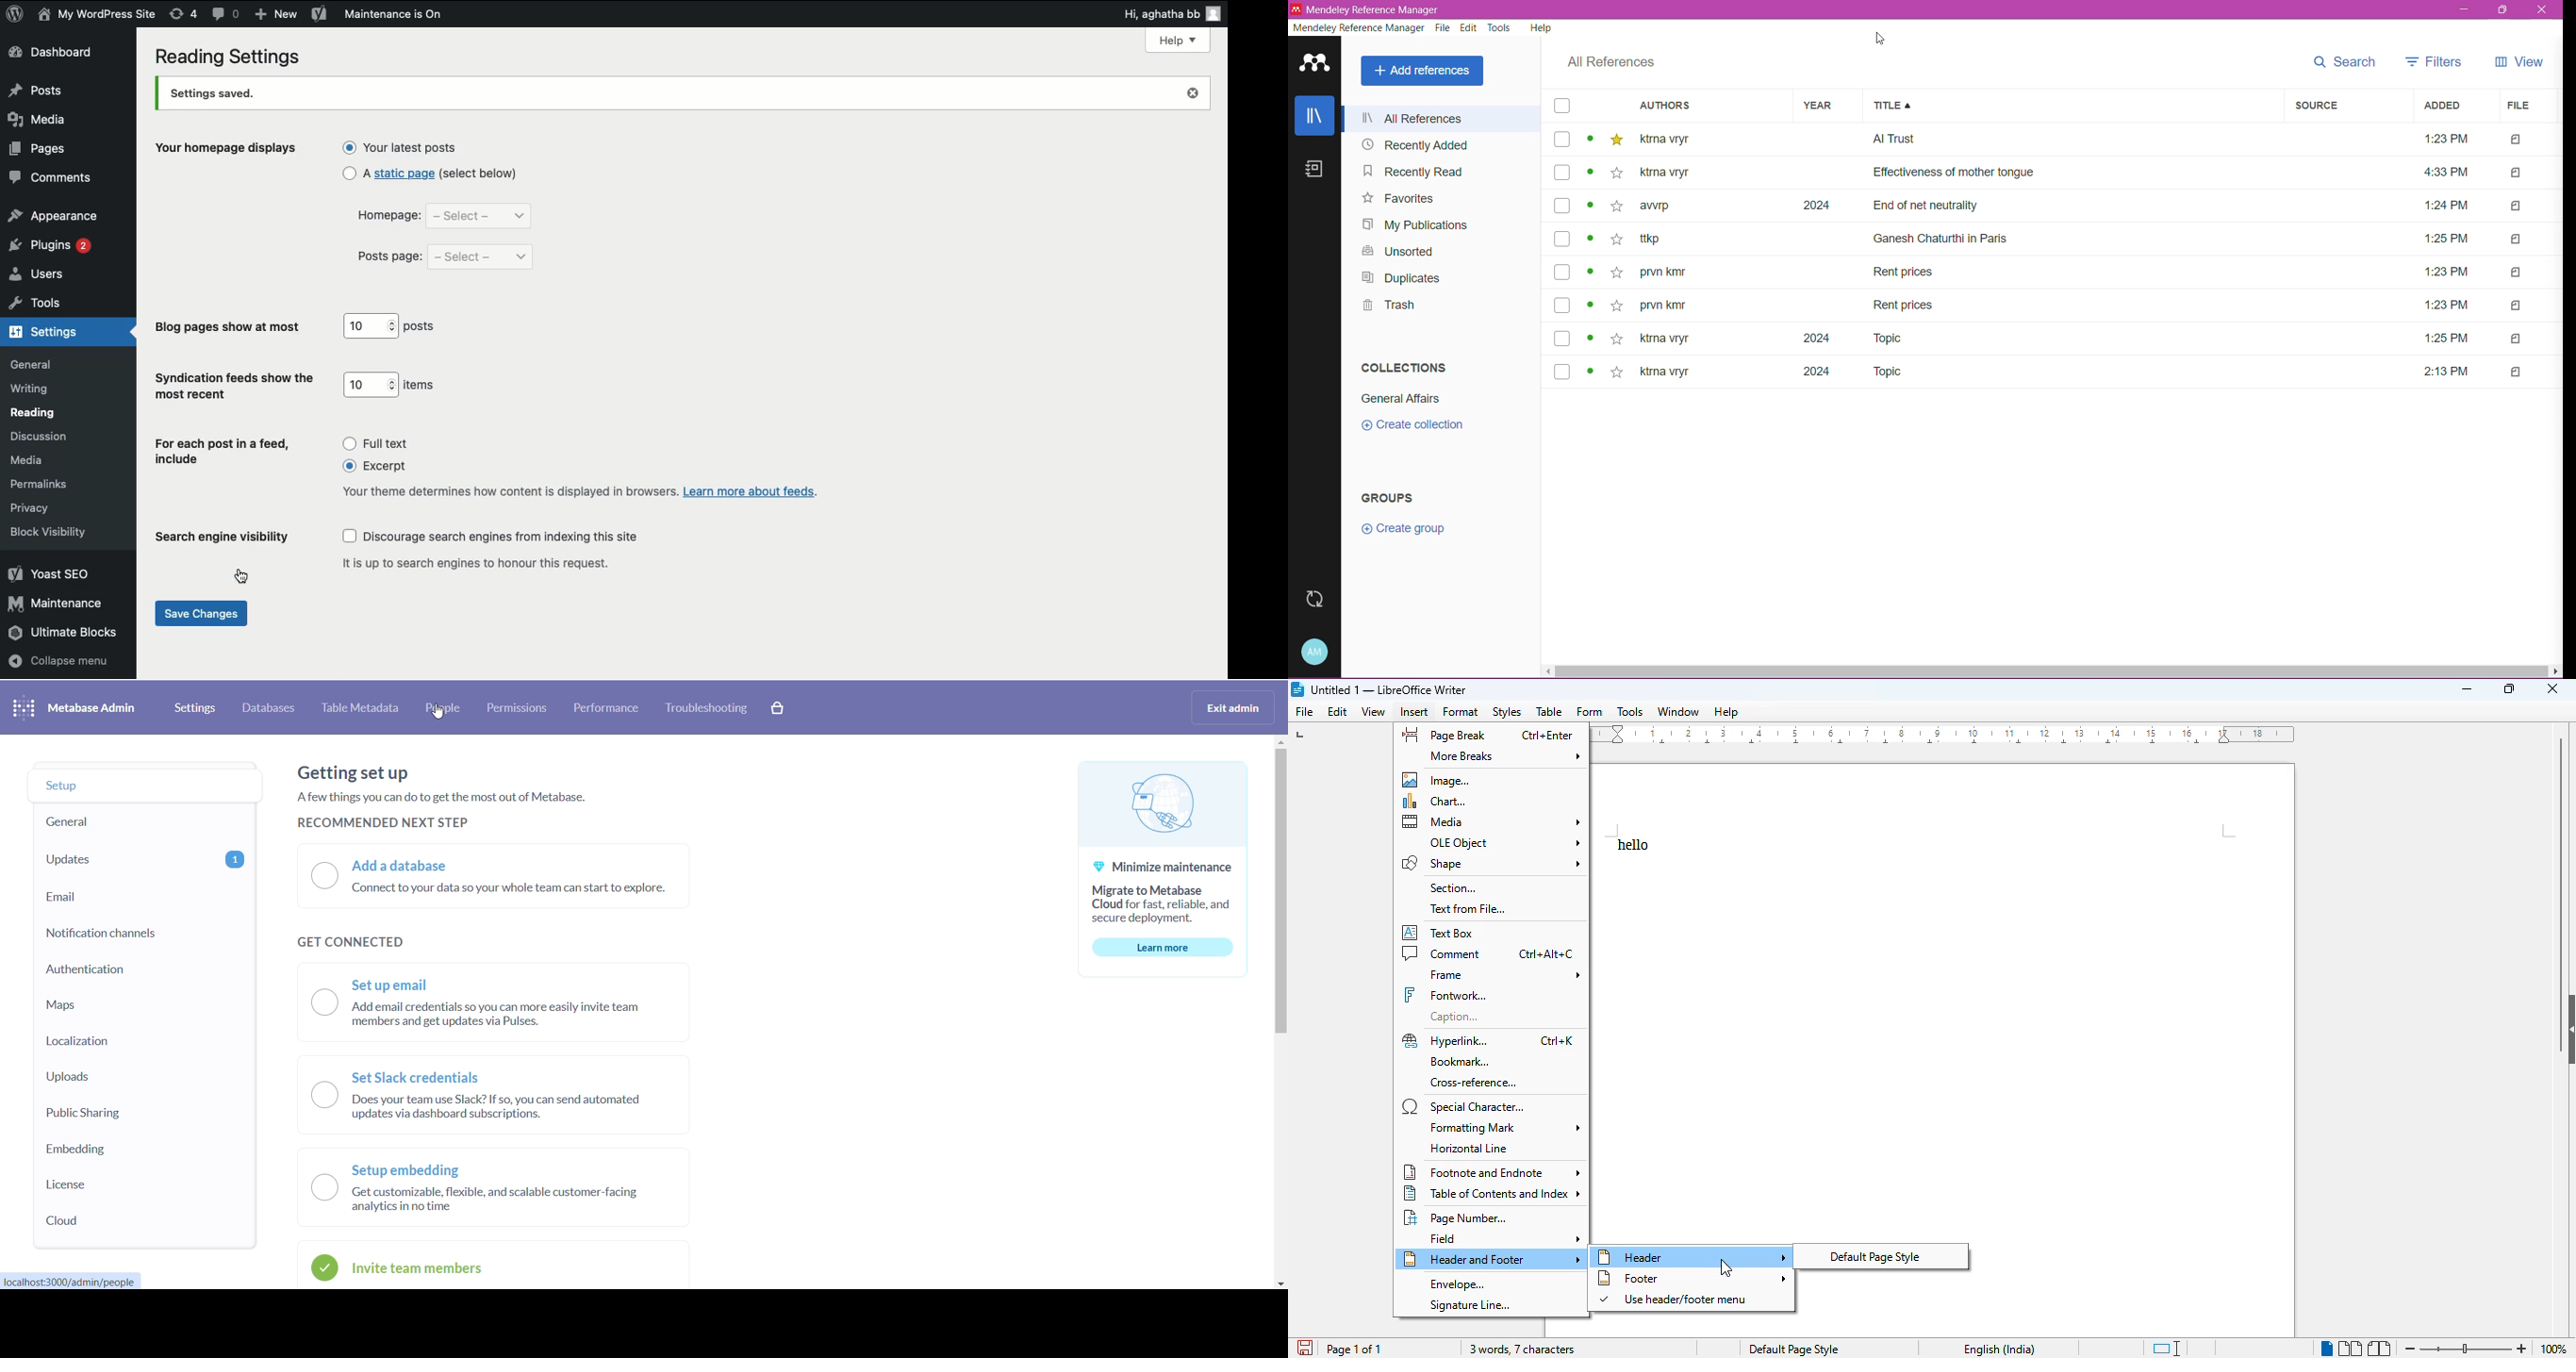 The width and height of the screenshot is (2576, 1372). Describe the element at coordinates (1354, 1350) in the screenshot. I see `page 1 of 1` at that location.